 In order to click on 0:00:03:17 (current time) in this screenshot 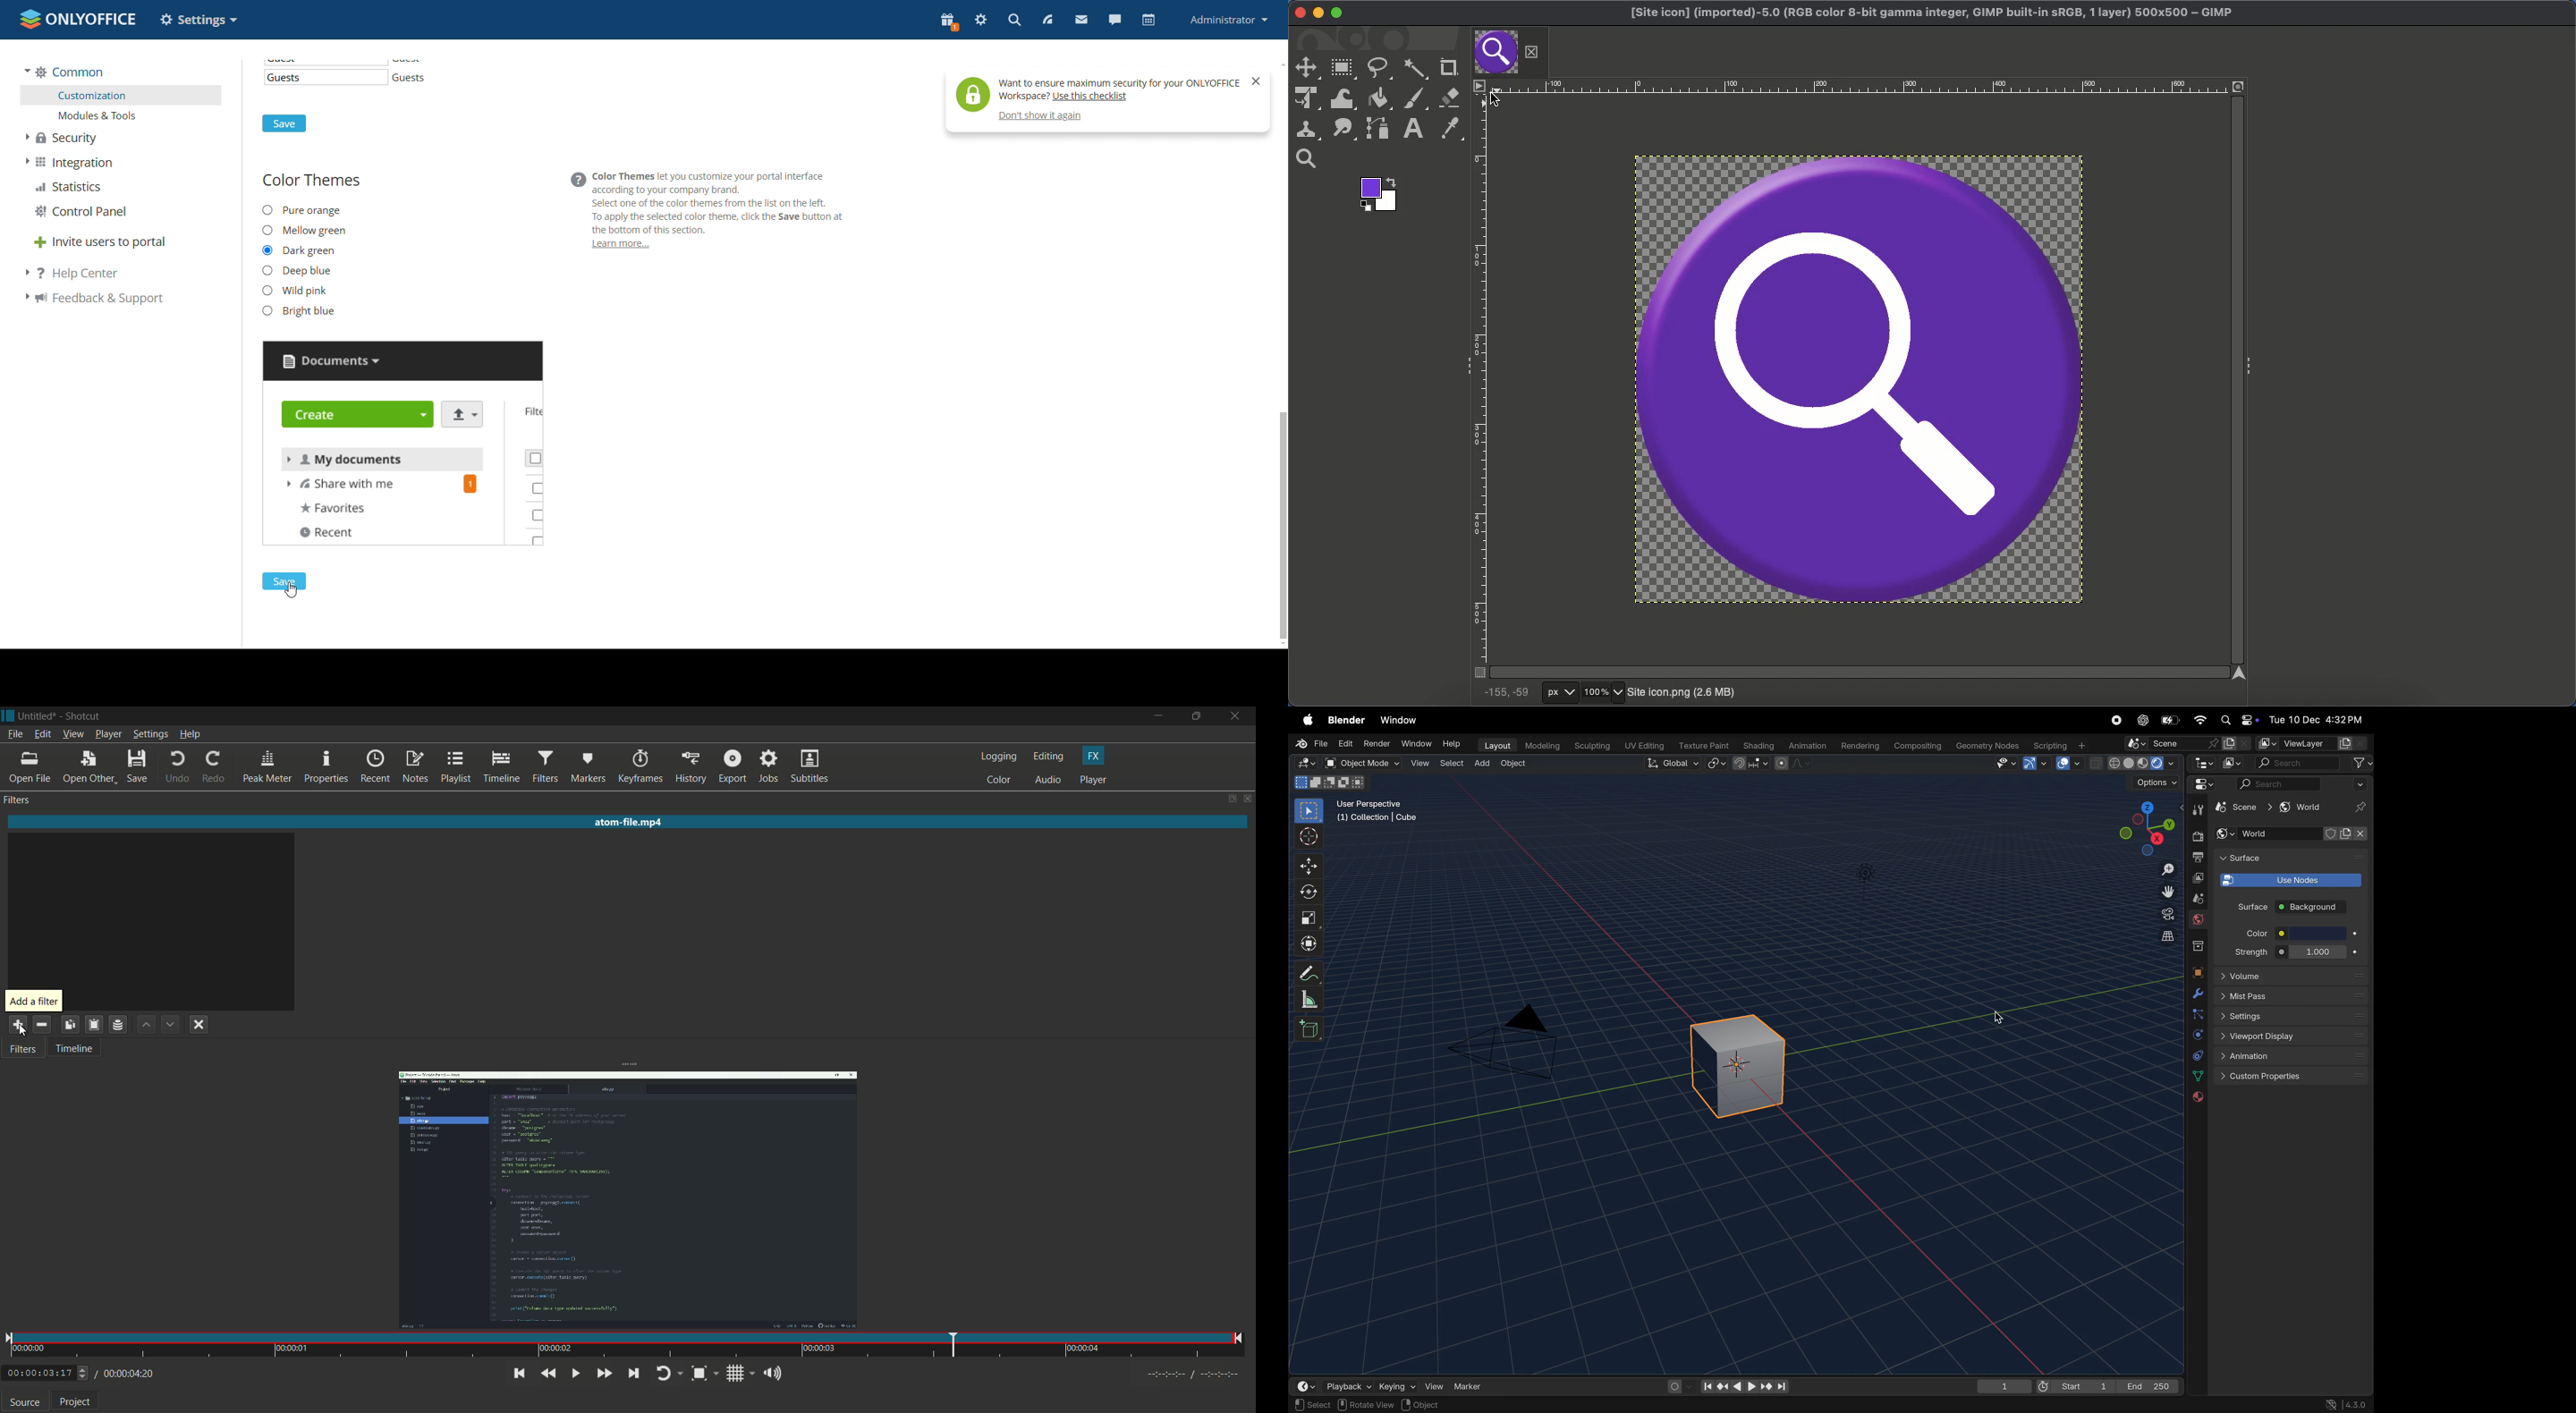, I will do `click(46, 1371)`.